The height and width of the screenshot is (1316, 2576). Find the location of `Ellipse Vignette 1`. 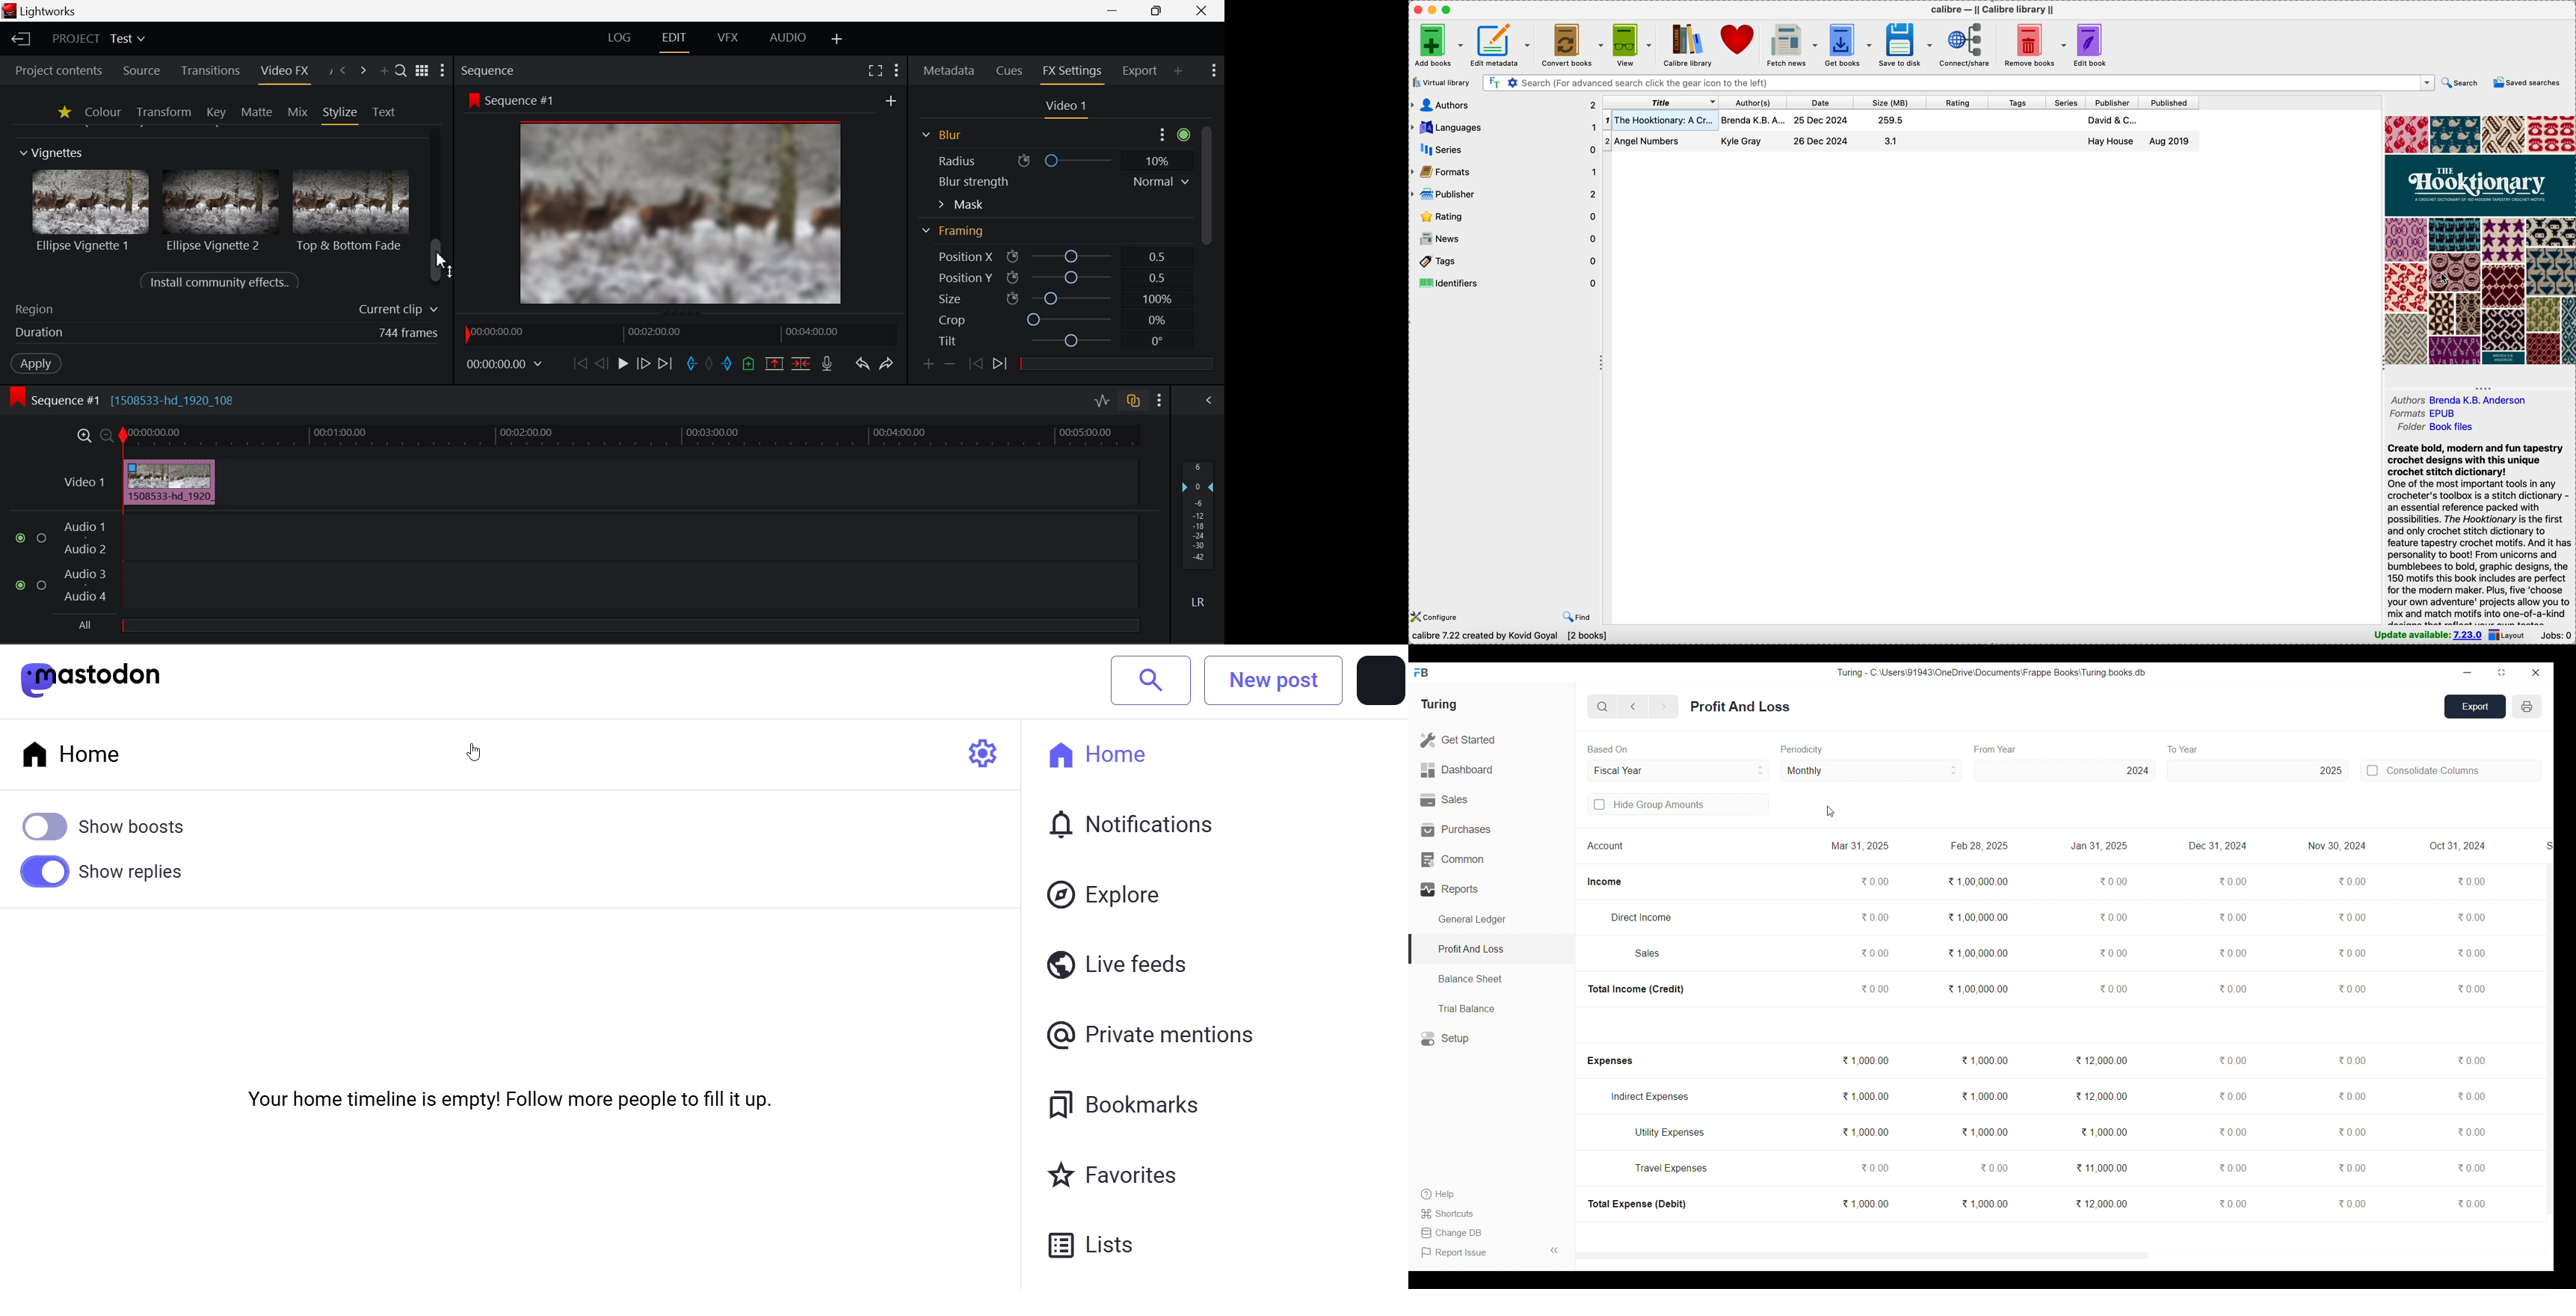

Ellipse Vignette 1 is located at coordinates (92, 211).